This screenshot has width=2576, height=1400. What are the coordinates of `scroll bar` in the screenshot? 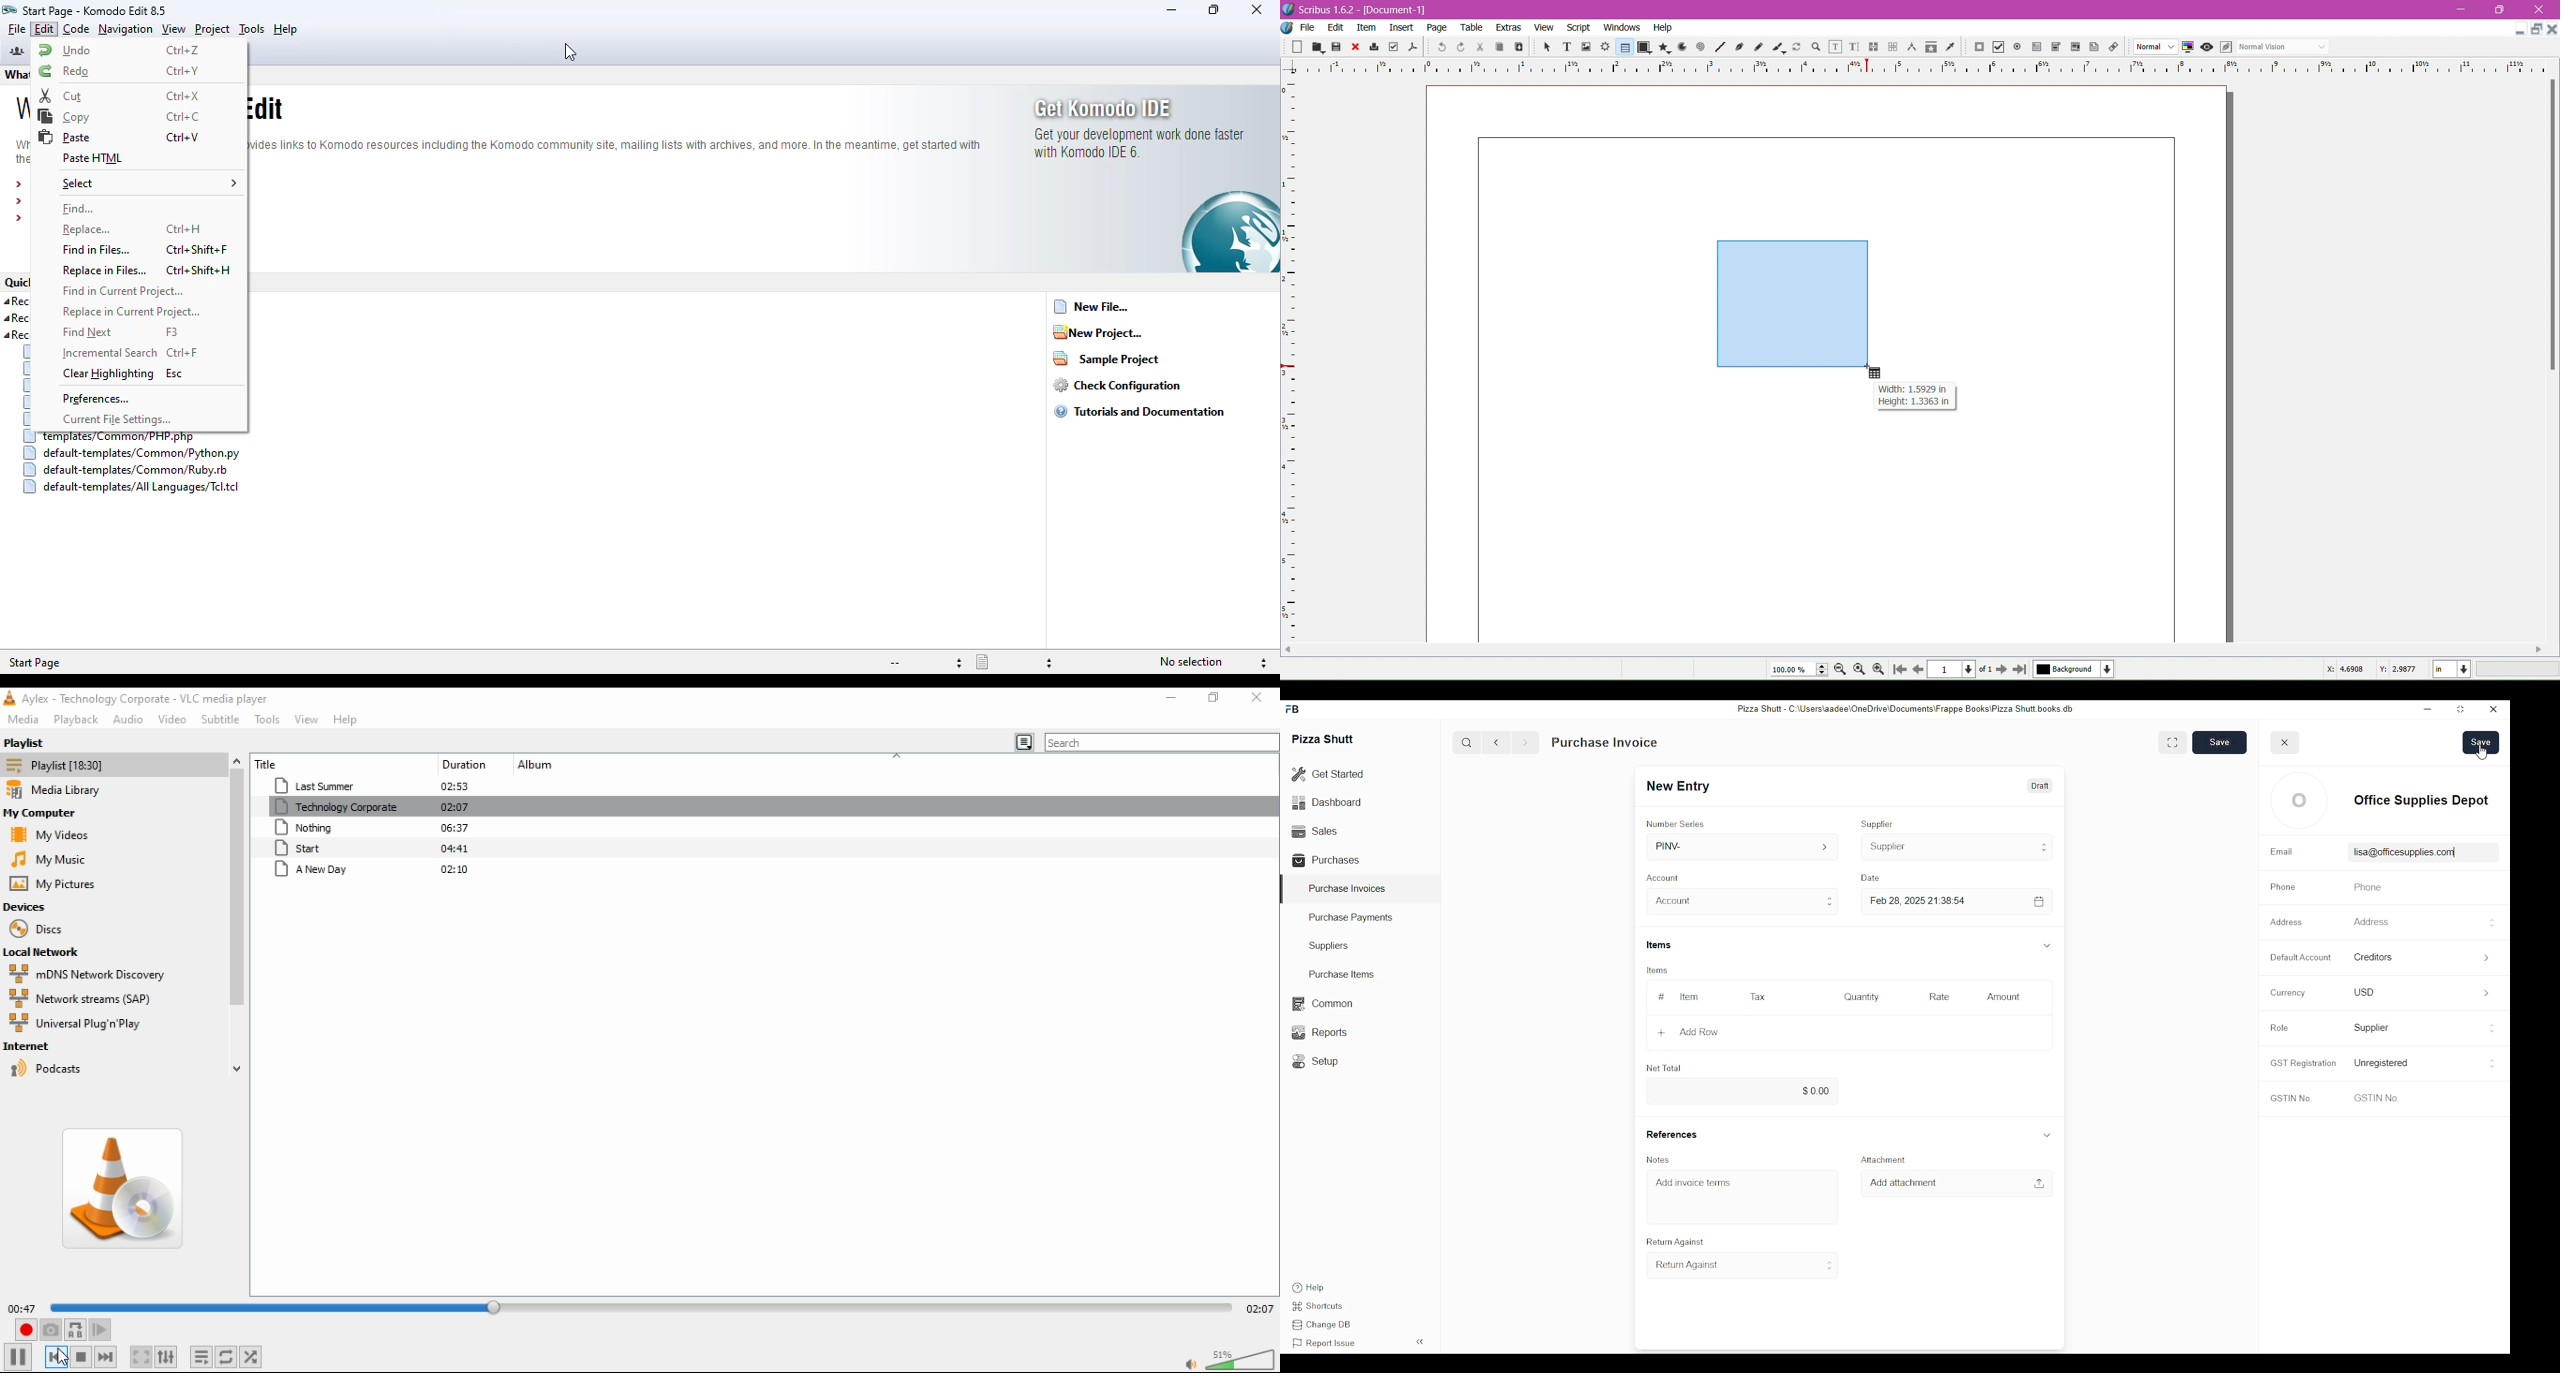 It's located at (1913, 650).